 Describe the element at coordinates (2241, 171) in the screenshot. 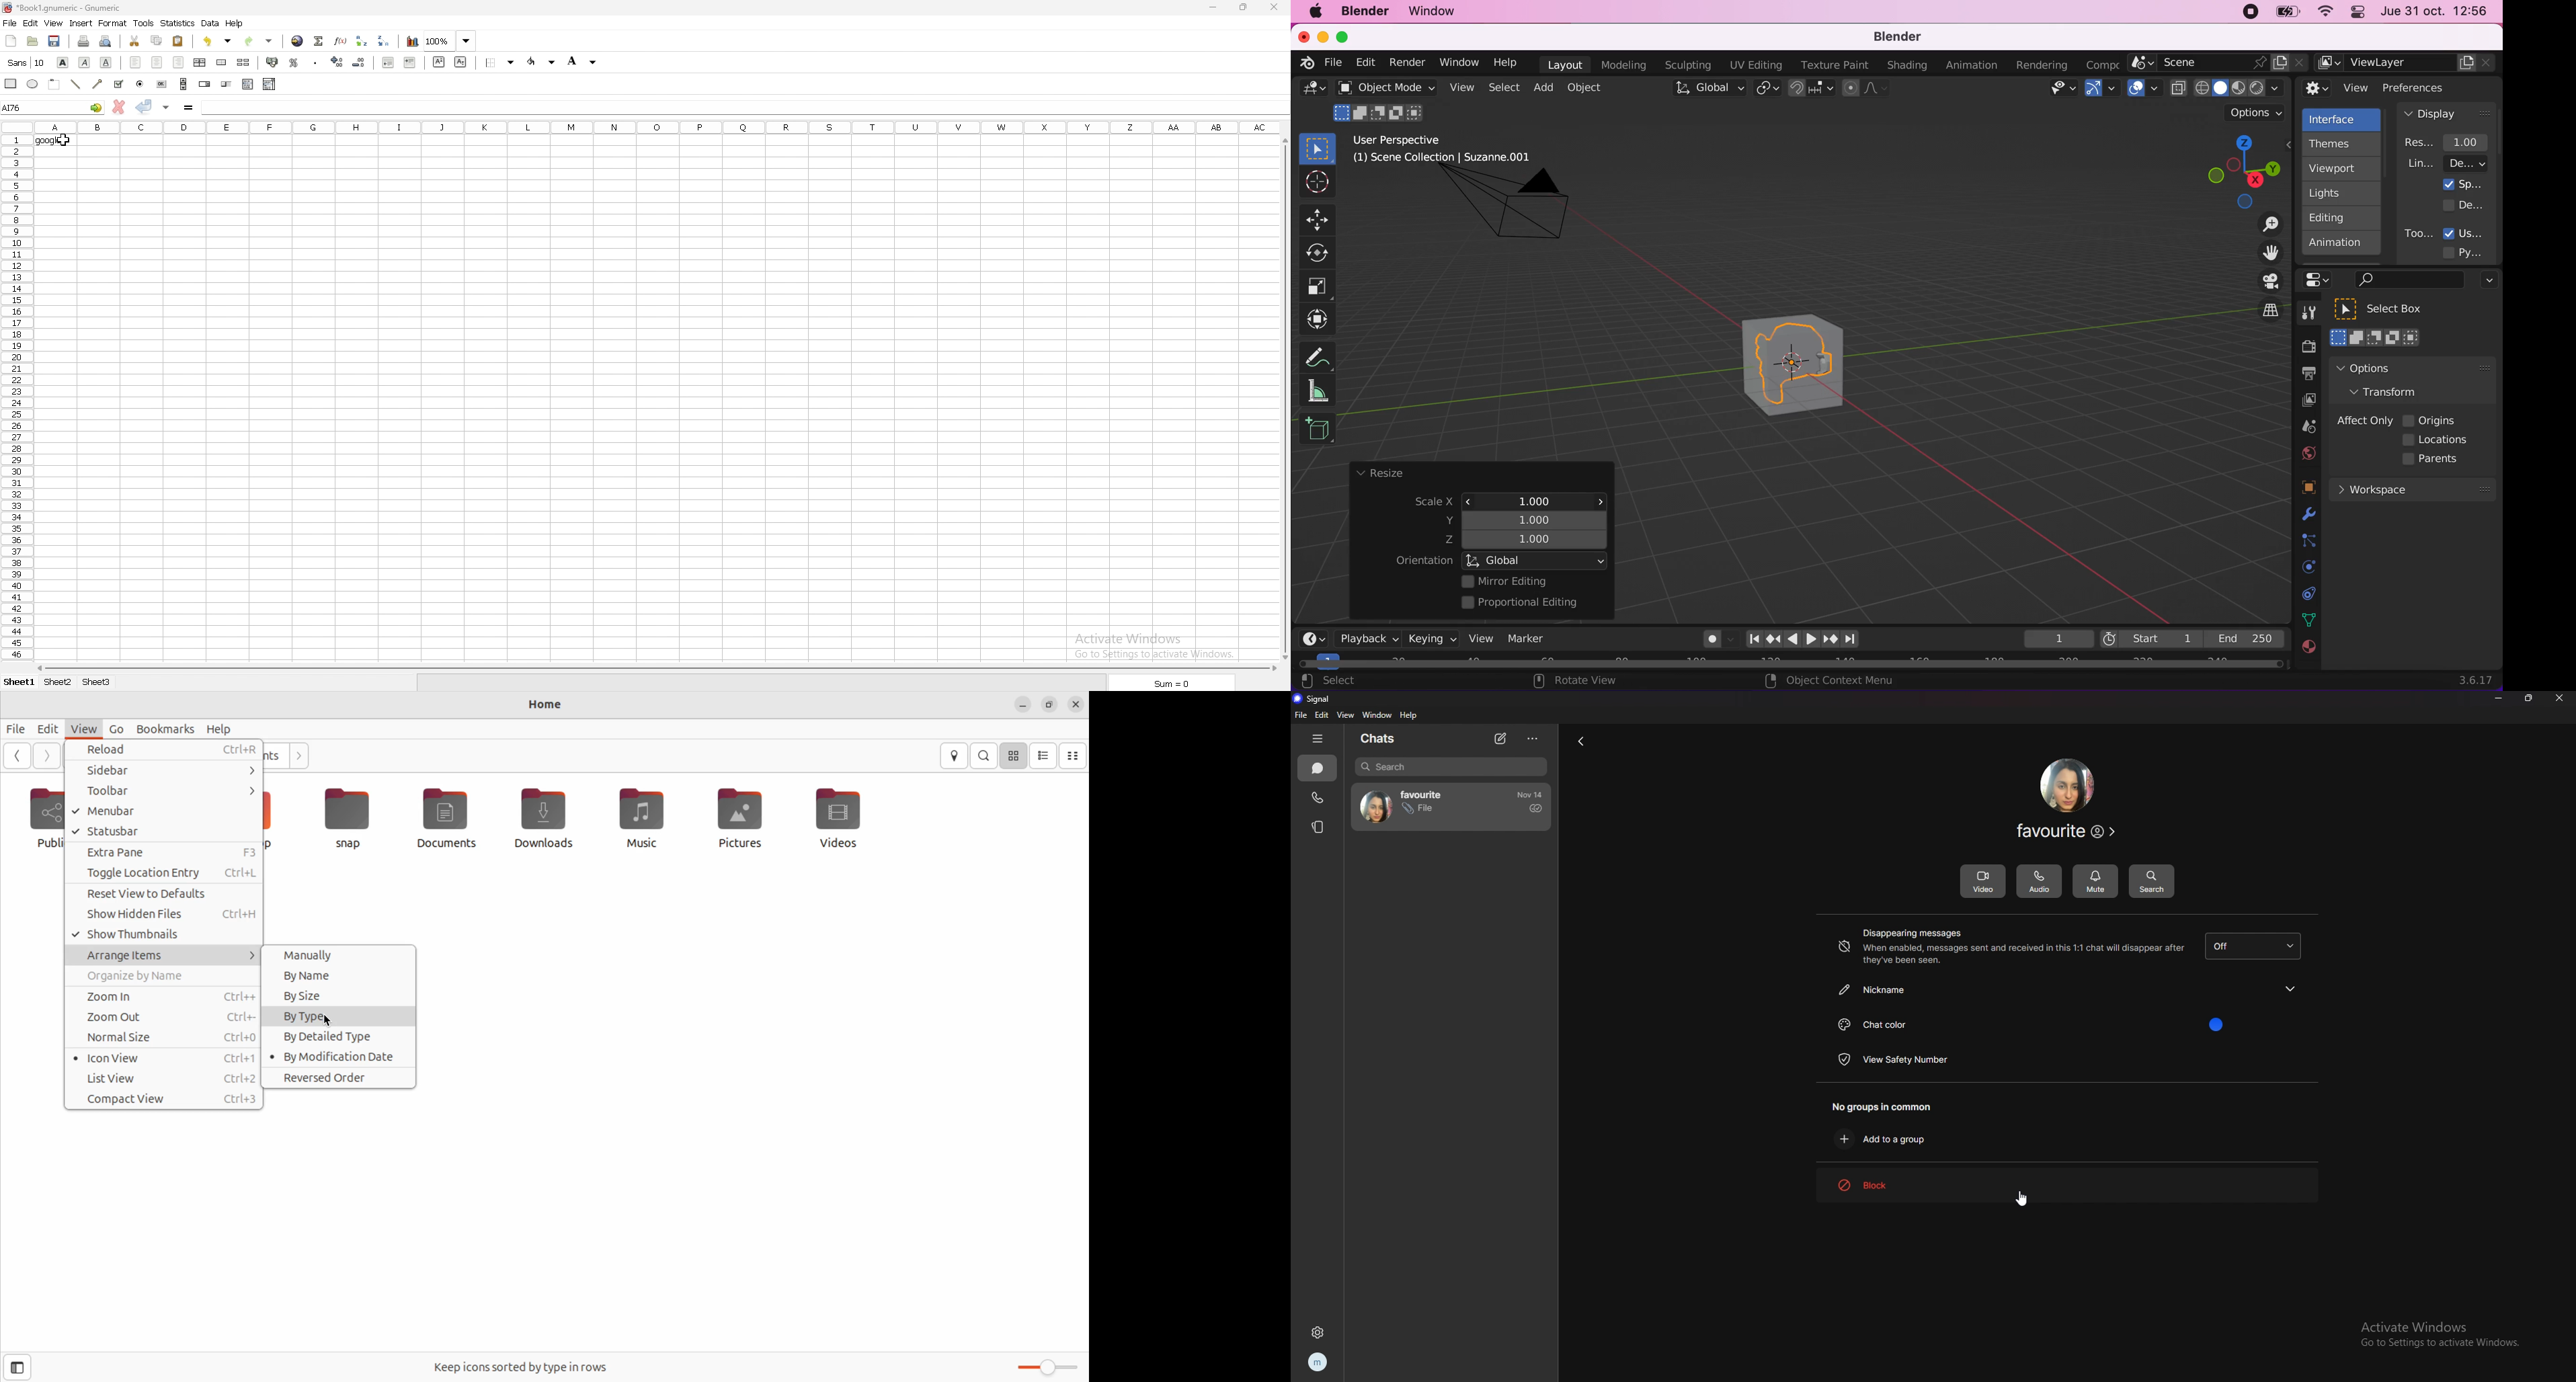

I see `click, shortcut, drag` at that location.